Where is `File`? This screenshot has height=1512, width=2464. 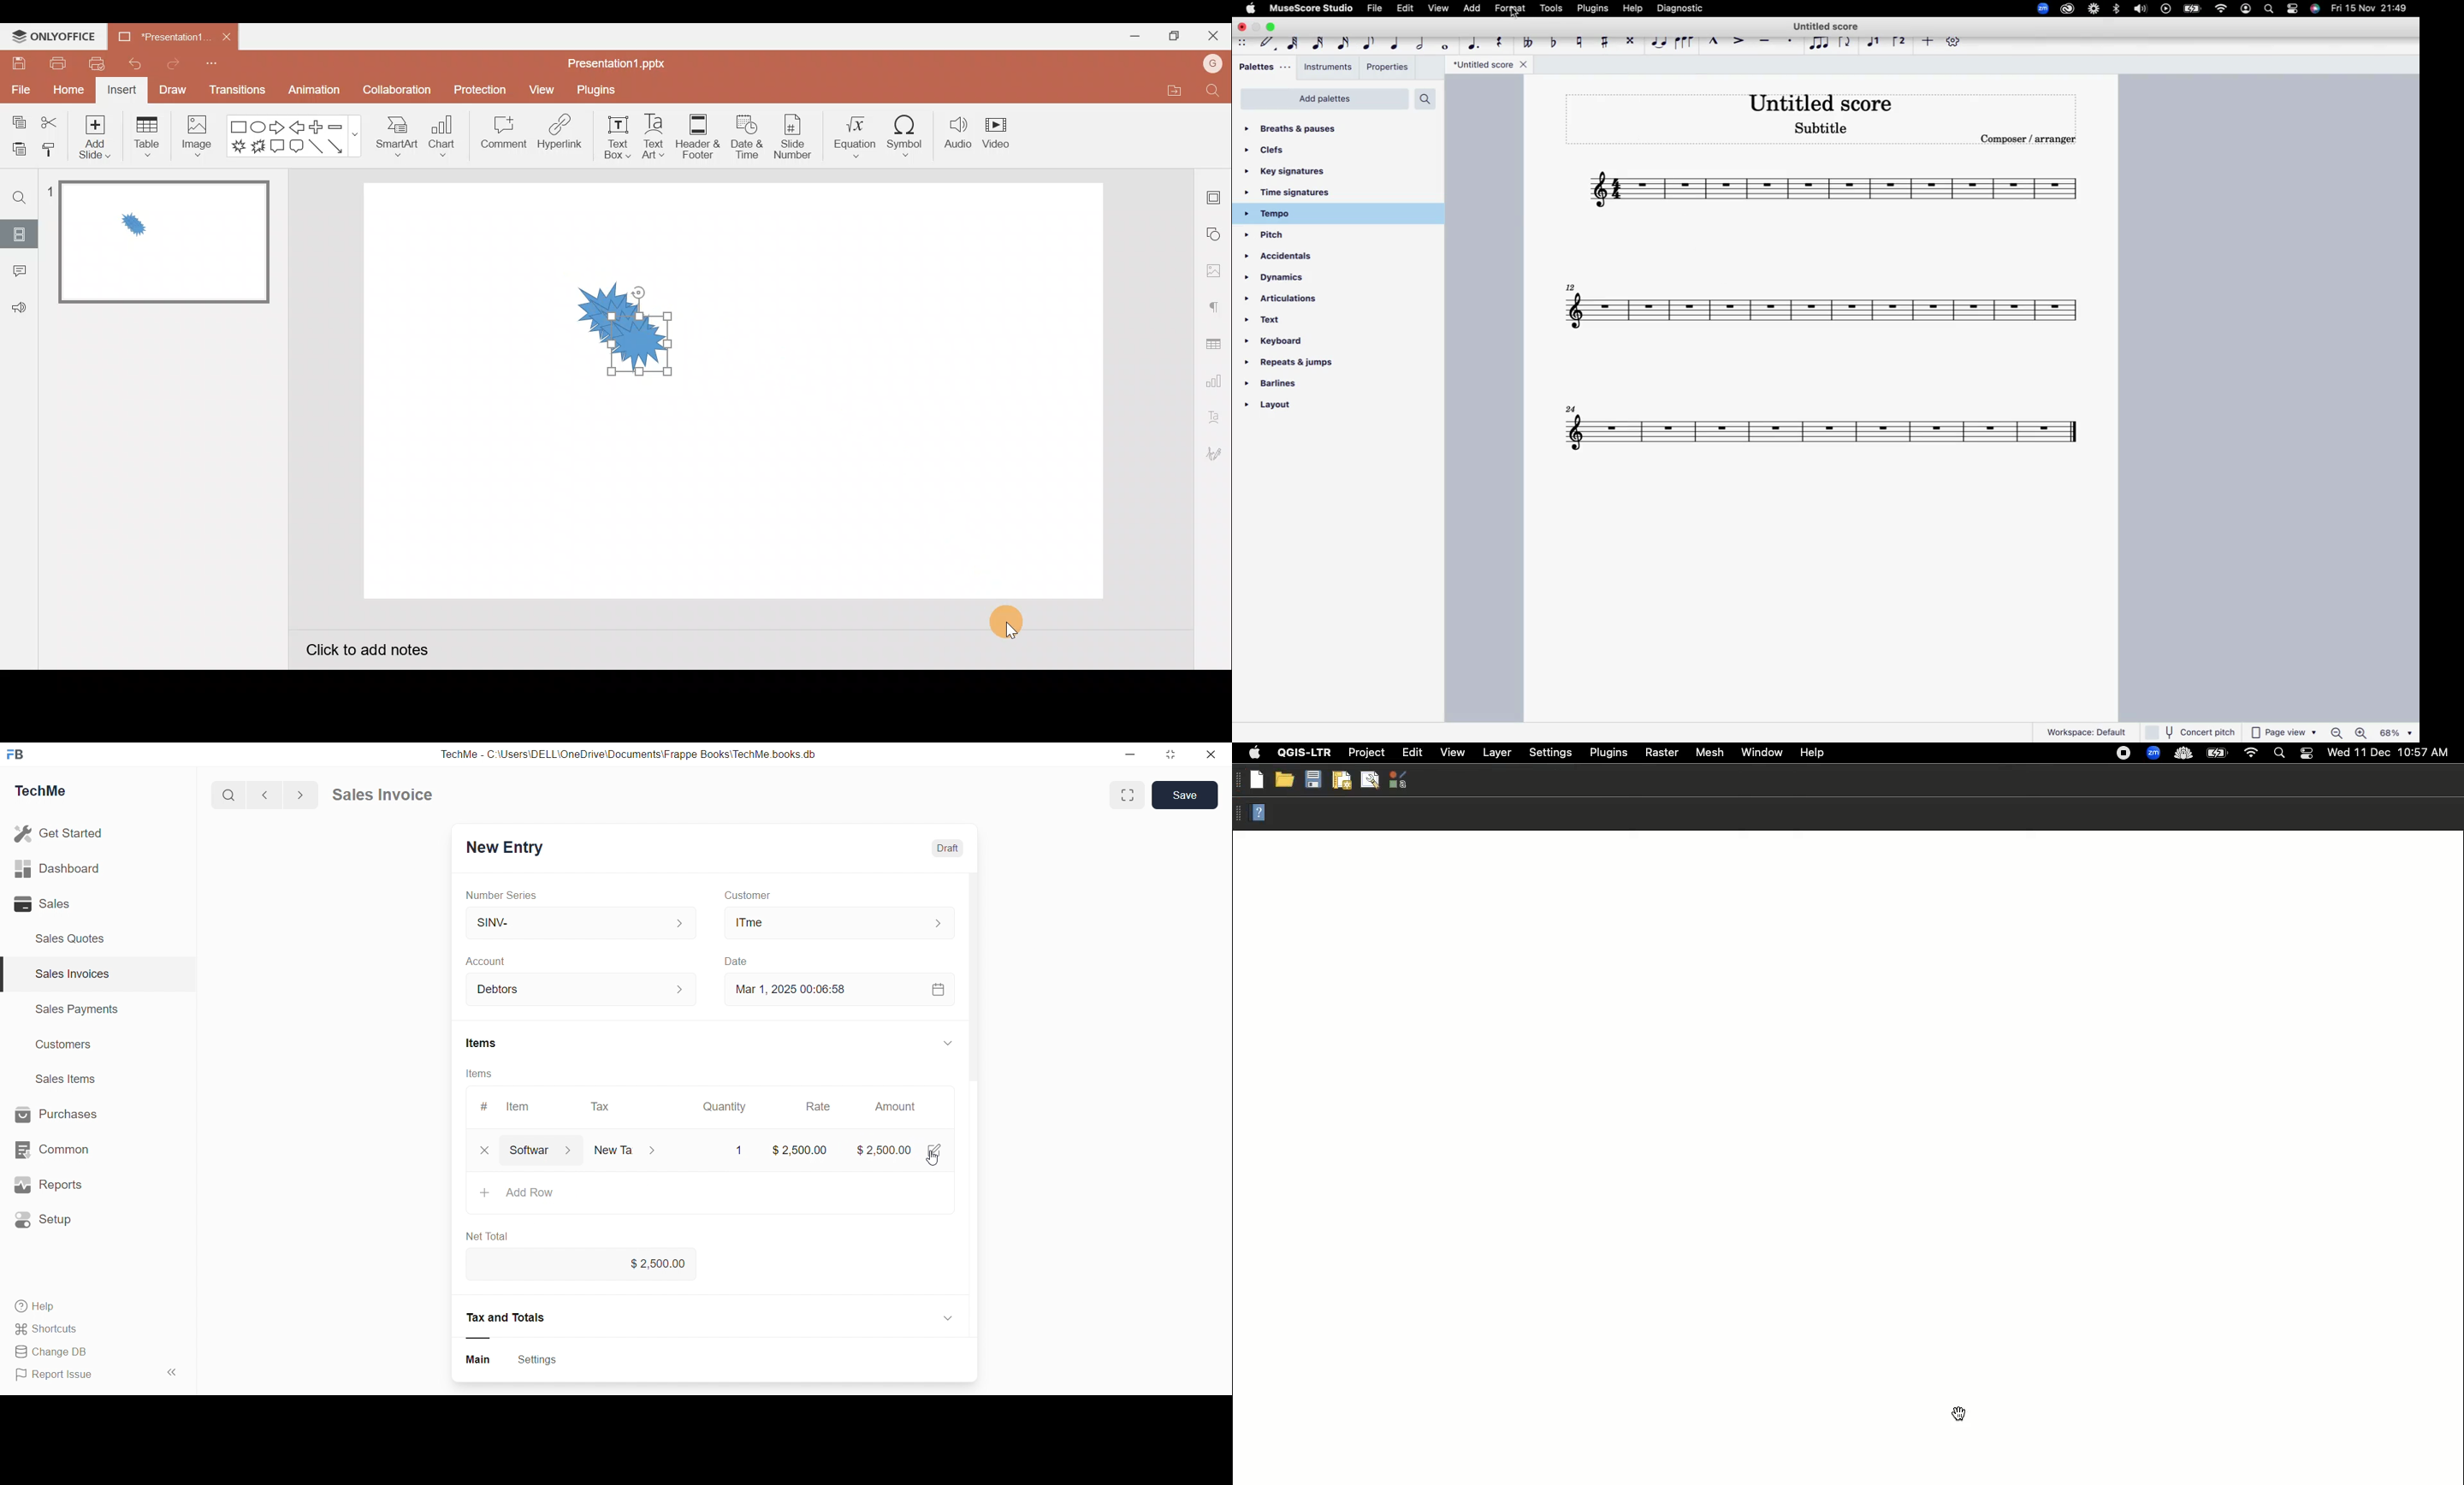 File is located at coordinates (19, 92).